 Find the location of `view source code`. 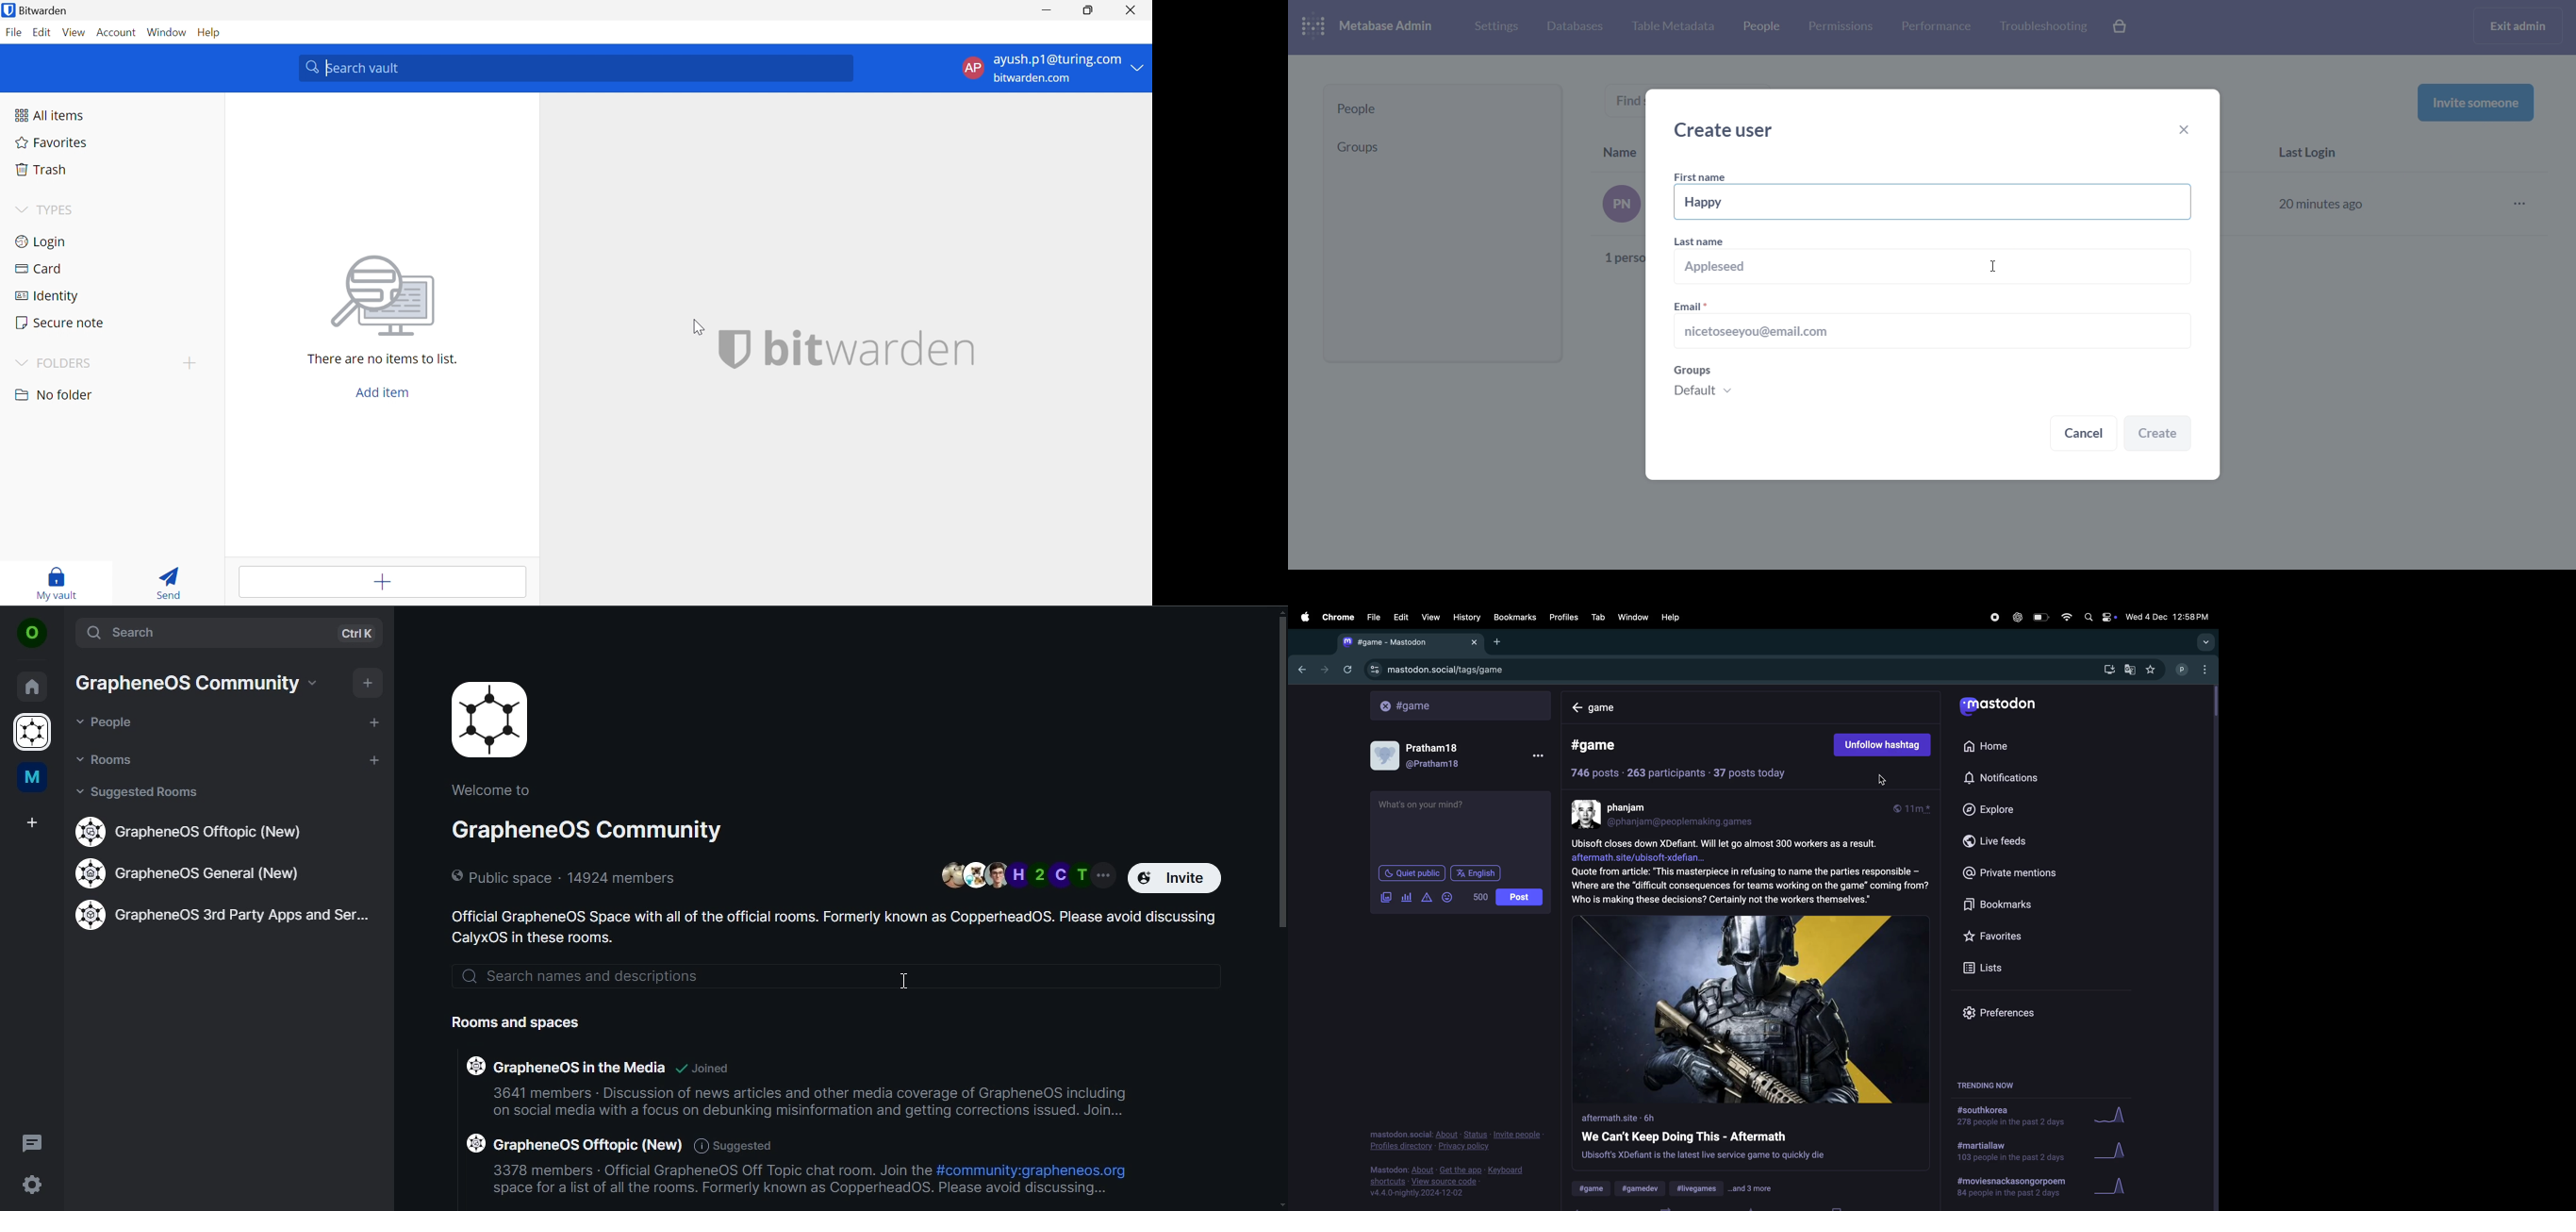

view source code is located at coordinates (1451, 1182).